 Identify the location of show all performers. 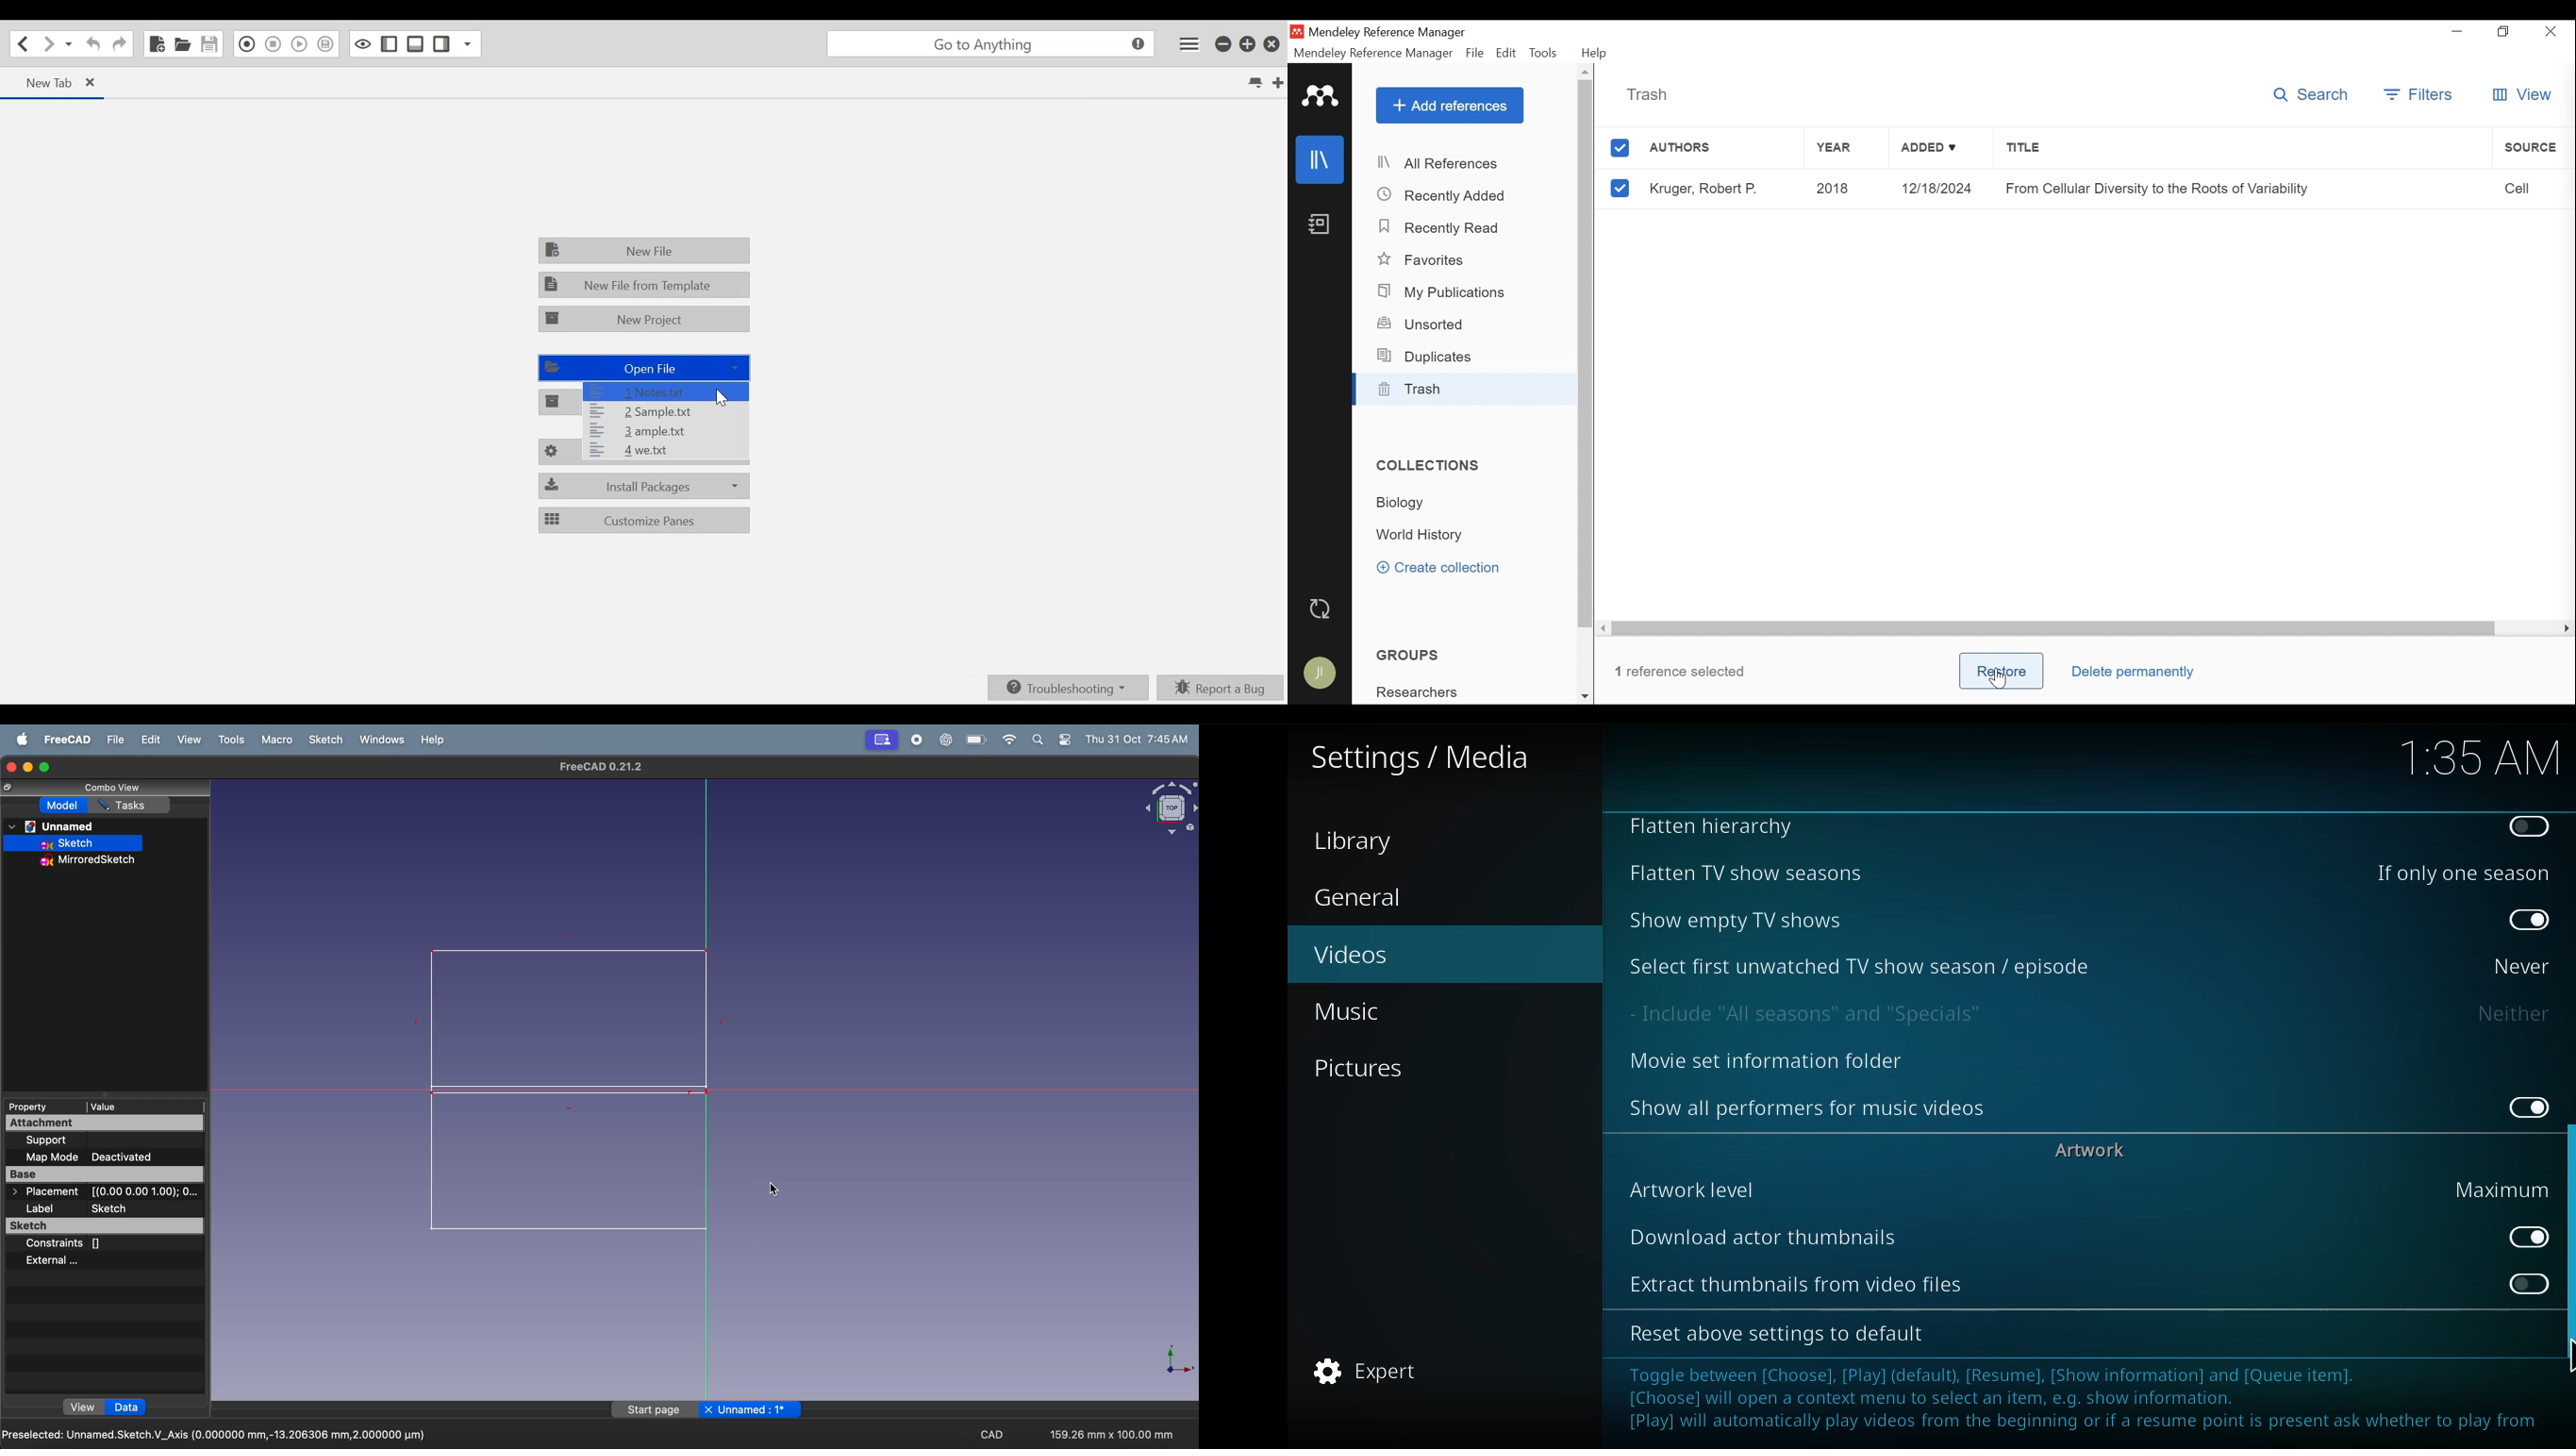
(1809, 1107).